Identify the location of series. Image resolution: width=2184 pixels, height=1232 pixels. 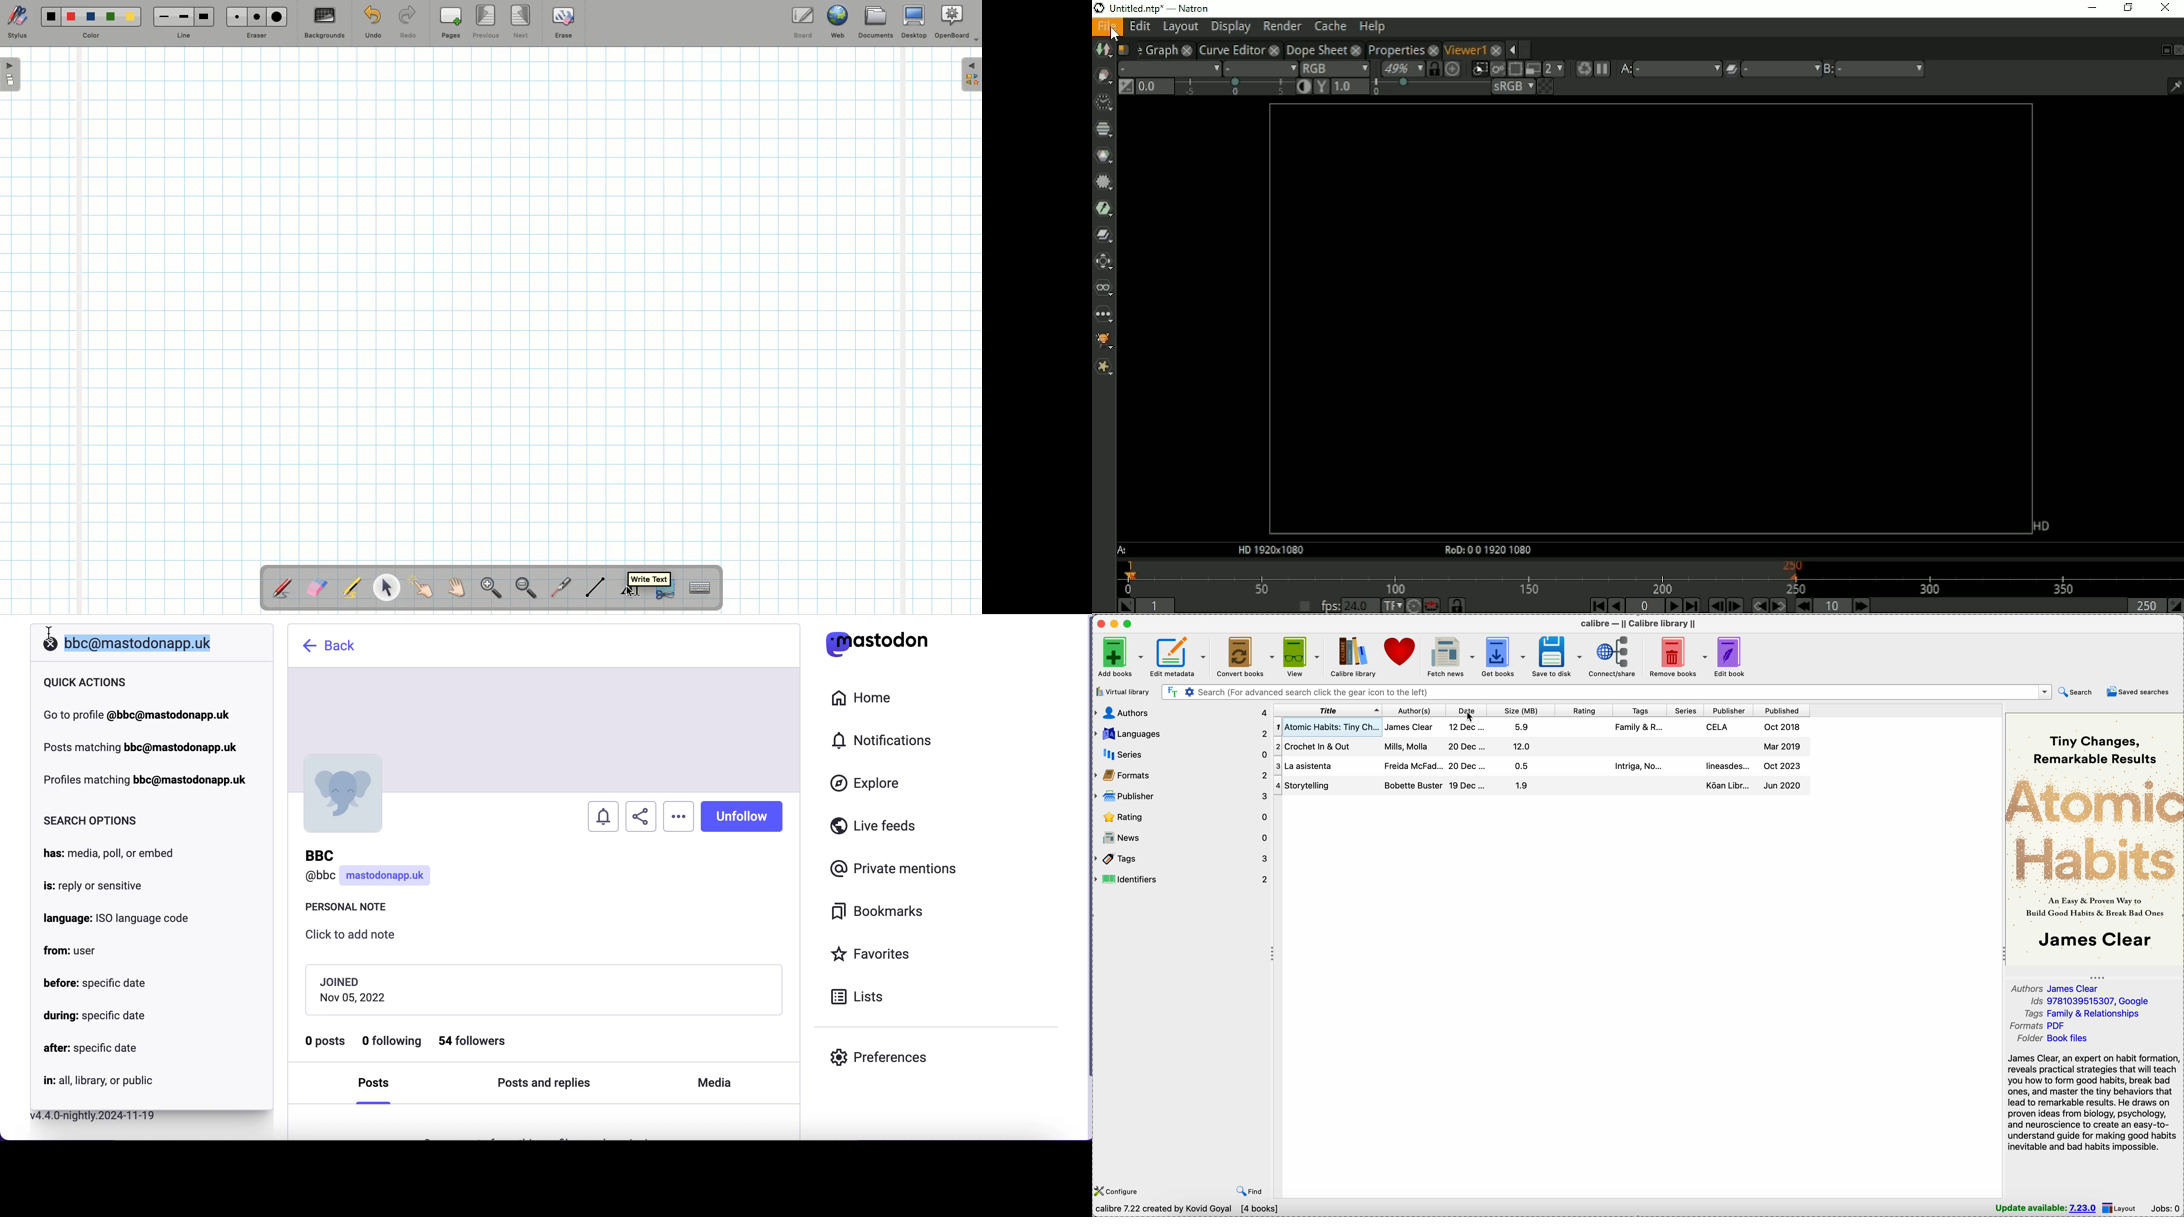
(1182, 755).